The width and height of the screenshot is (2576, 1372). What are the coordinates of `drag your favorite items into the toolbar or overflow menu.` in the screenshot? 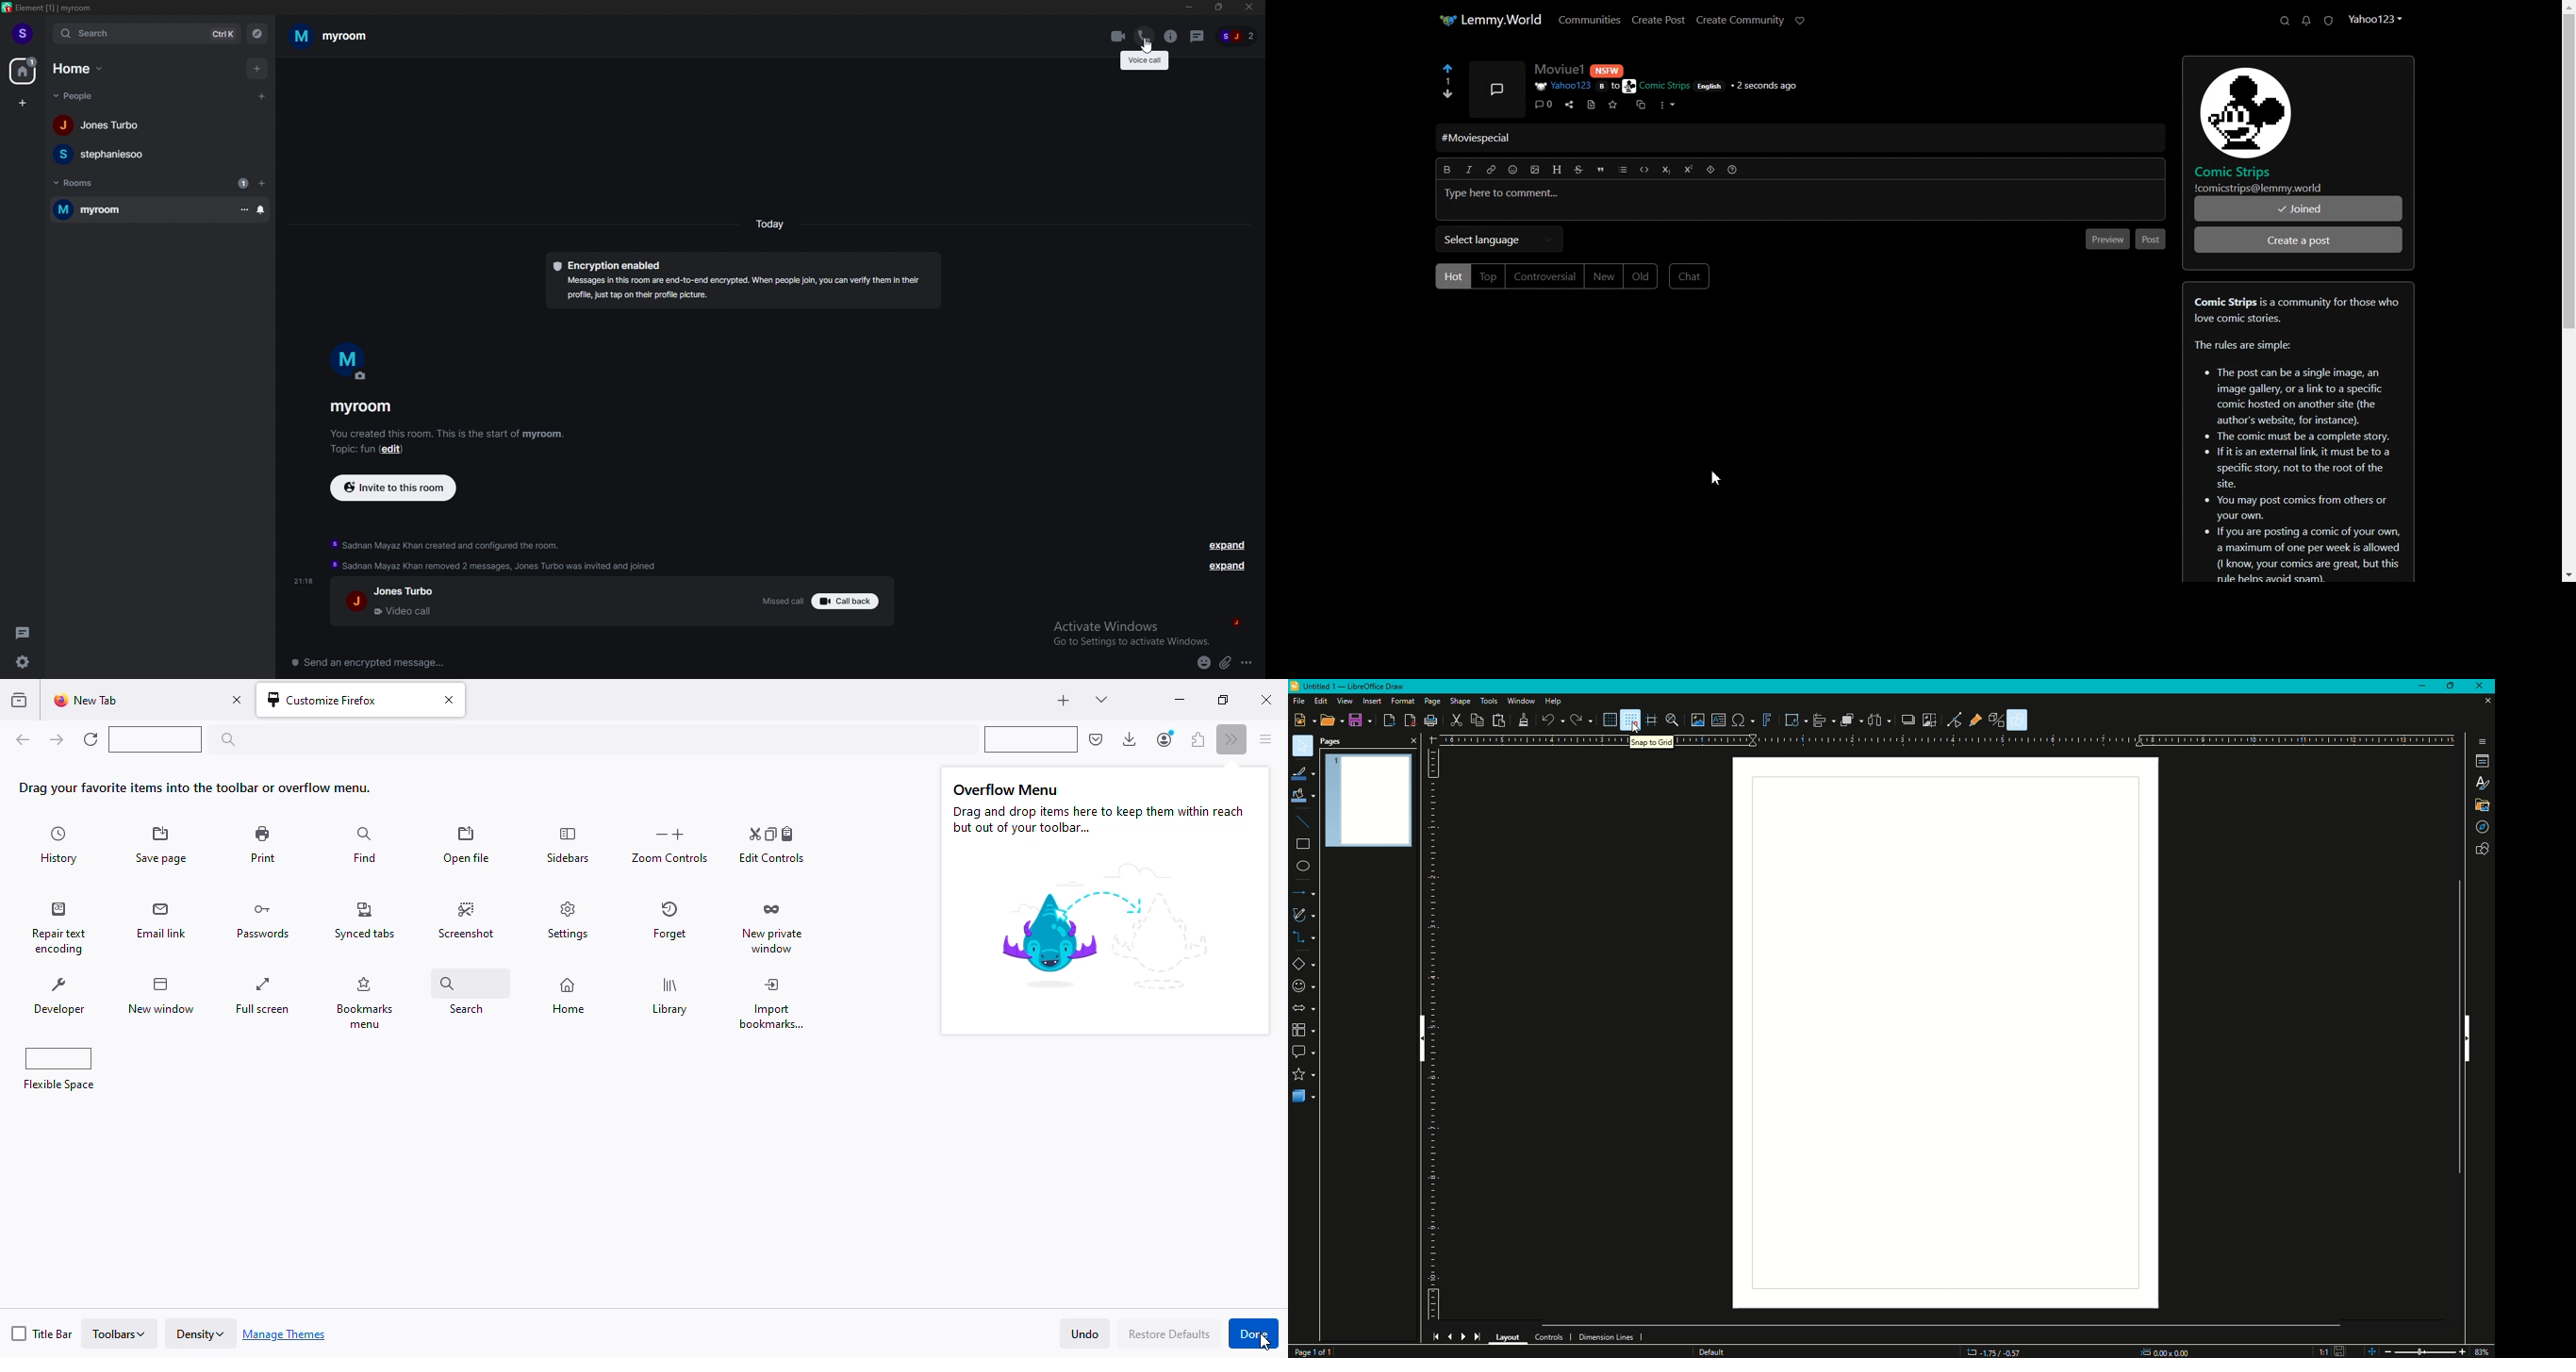 It's located at (195, 788).